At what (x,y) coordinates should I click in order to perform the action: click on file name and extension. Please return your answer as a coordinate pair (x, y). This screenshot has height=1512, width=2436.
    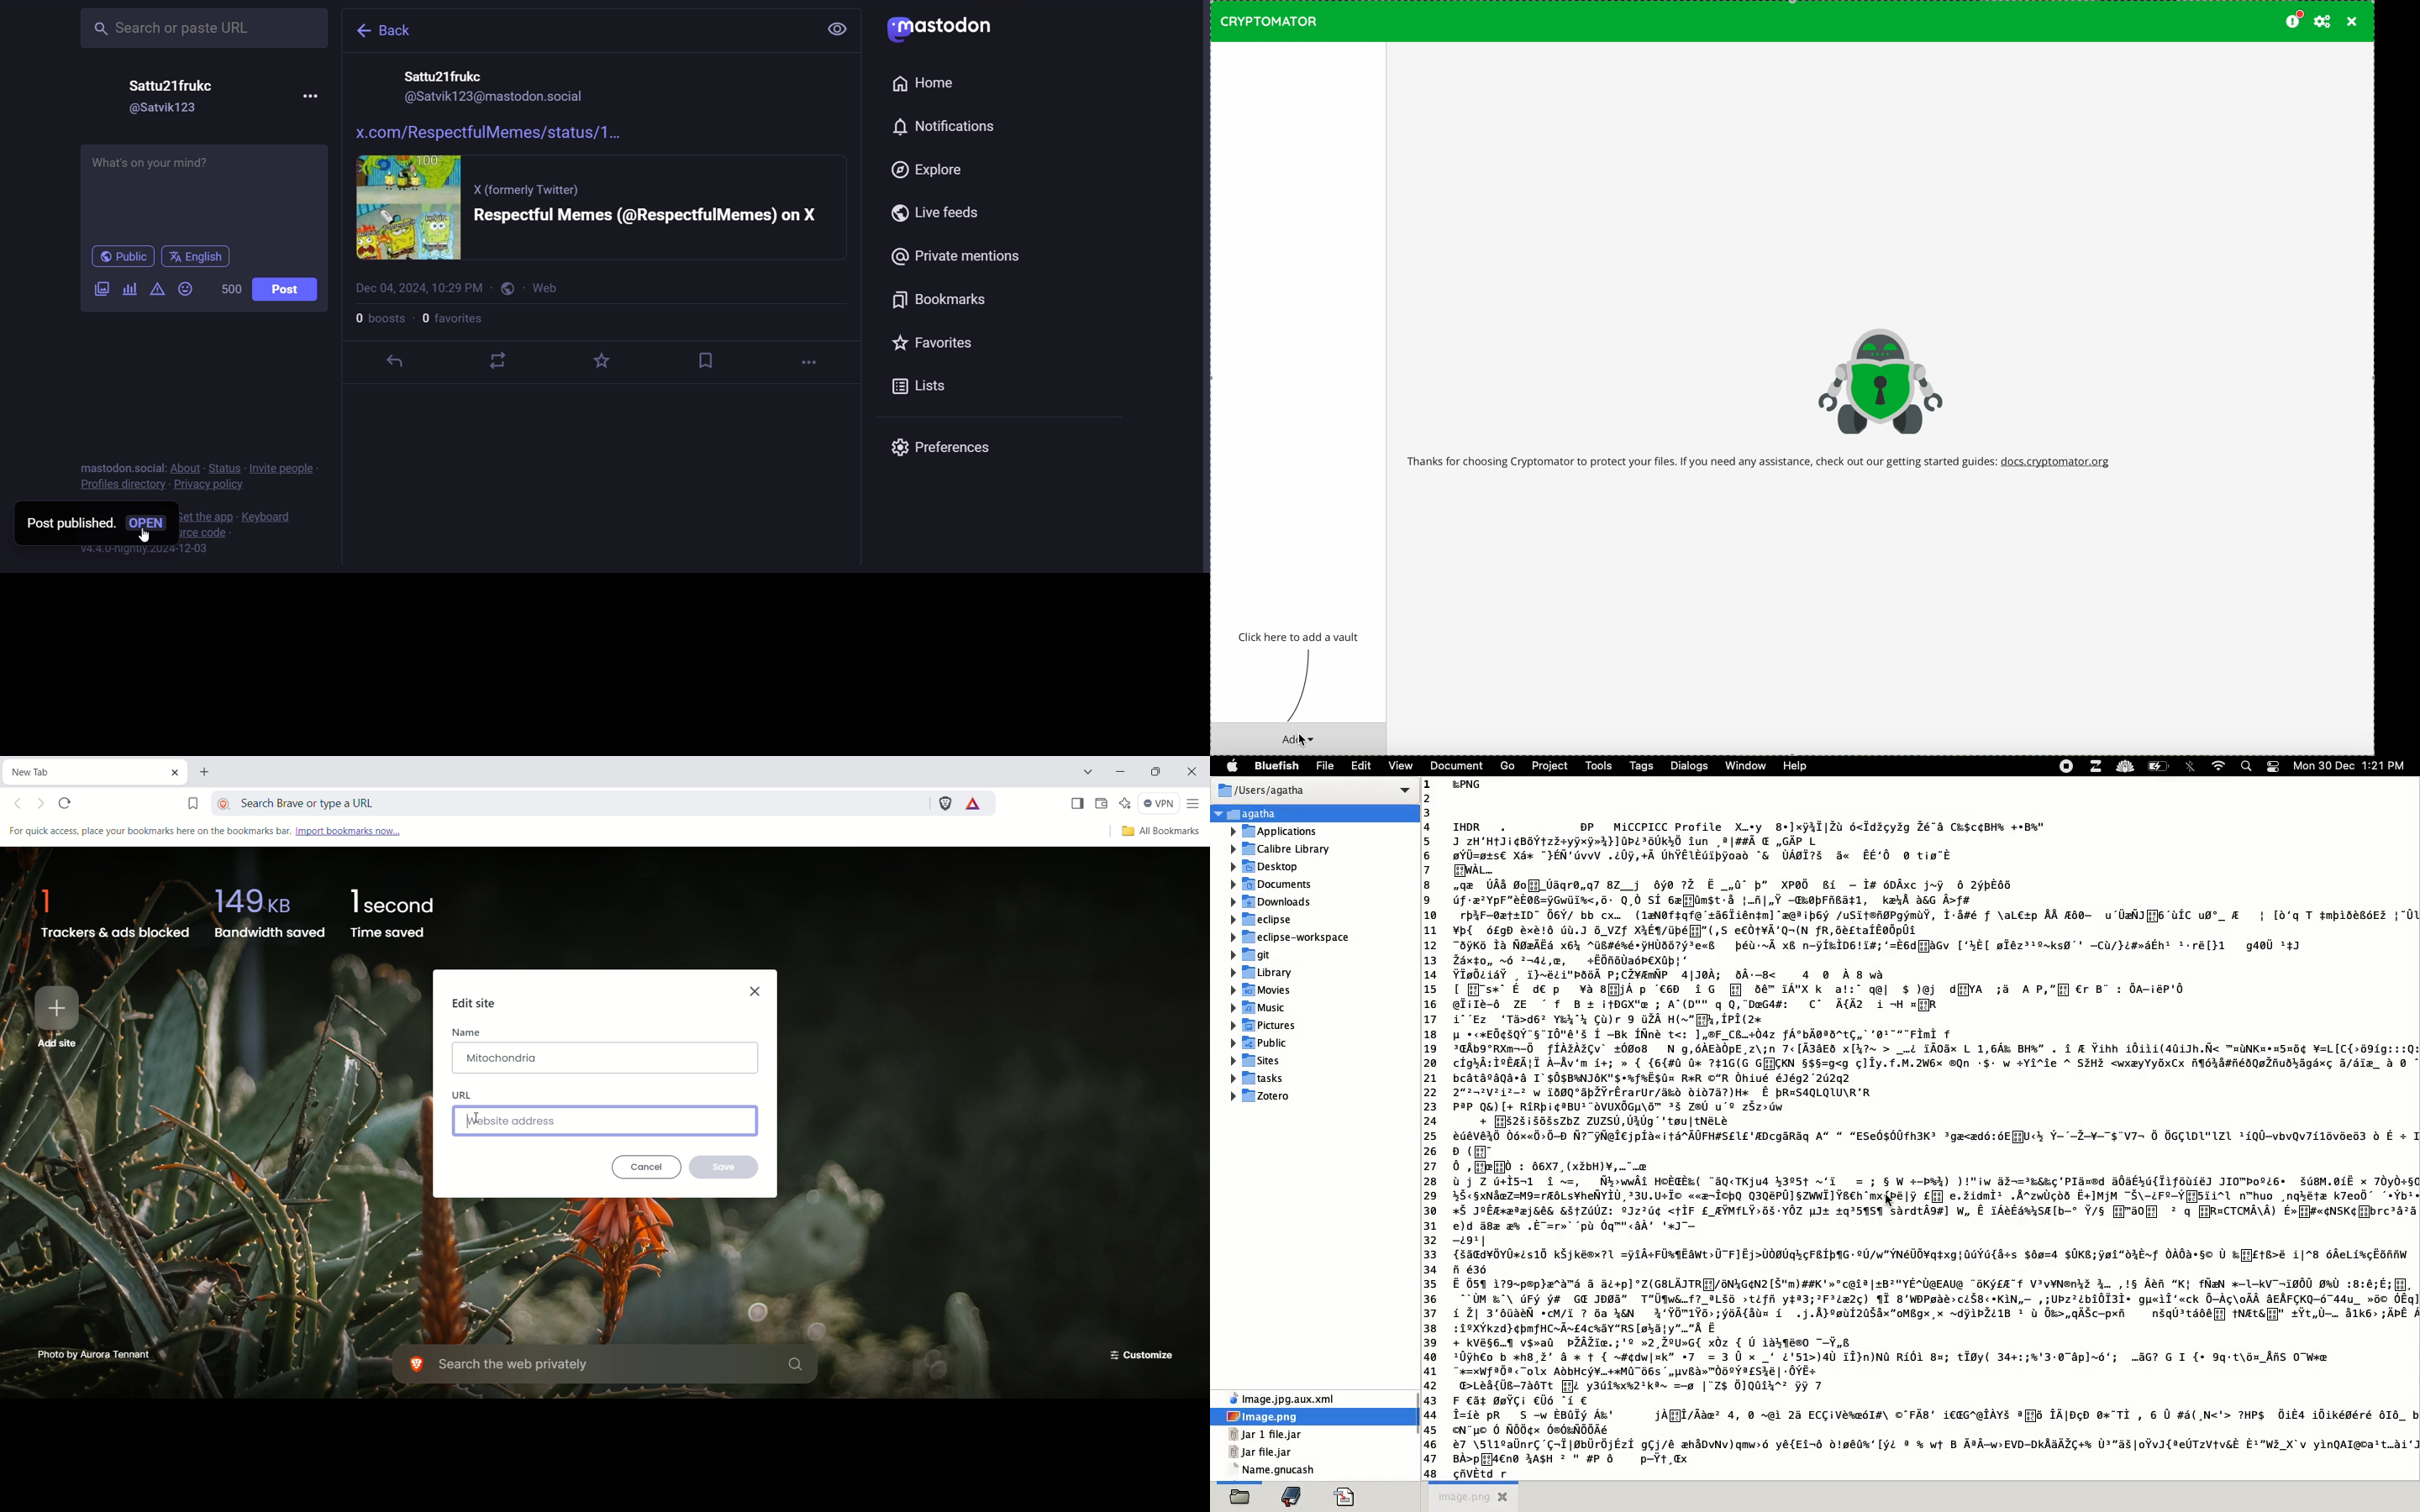
    Looking at the image, I should click on (1274, 1467).